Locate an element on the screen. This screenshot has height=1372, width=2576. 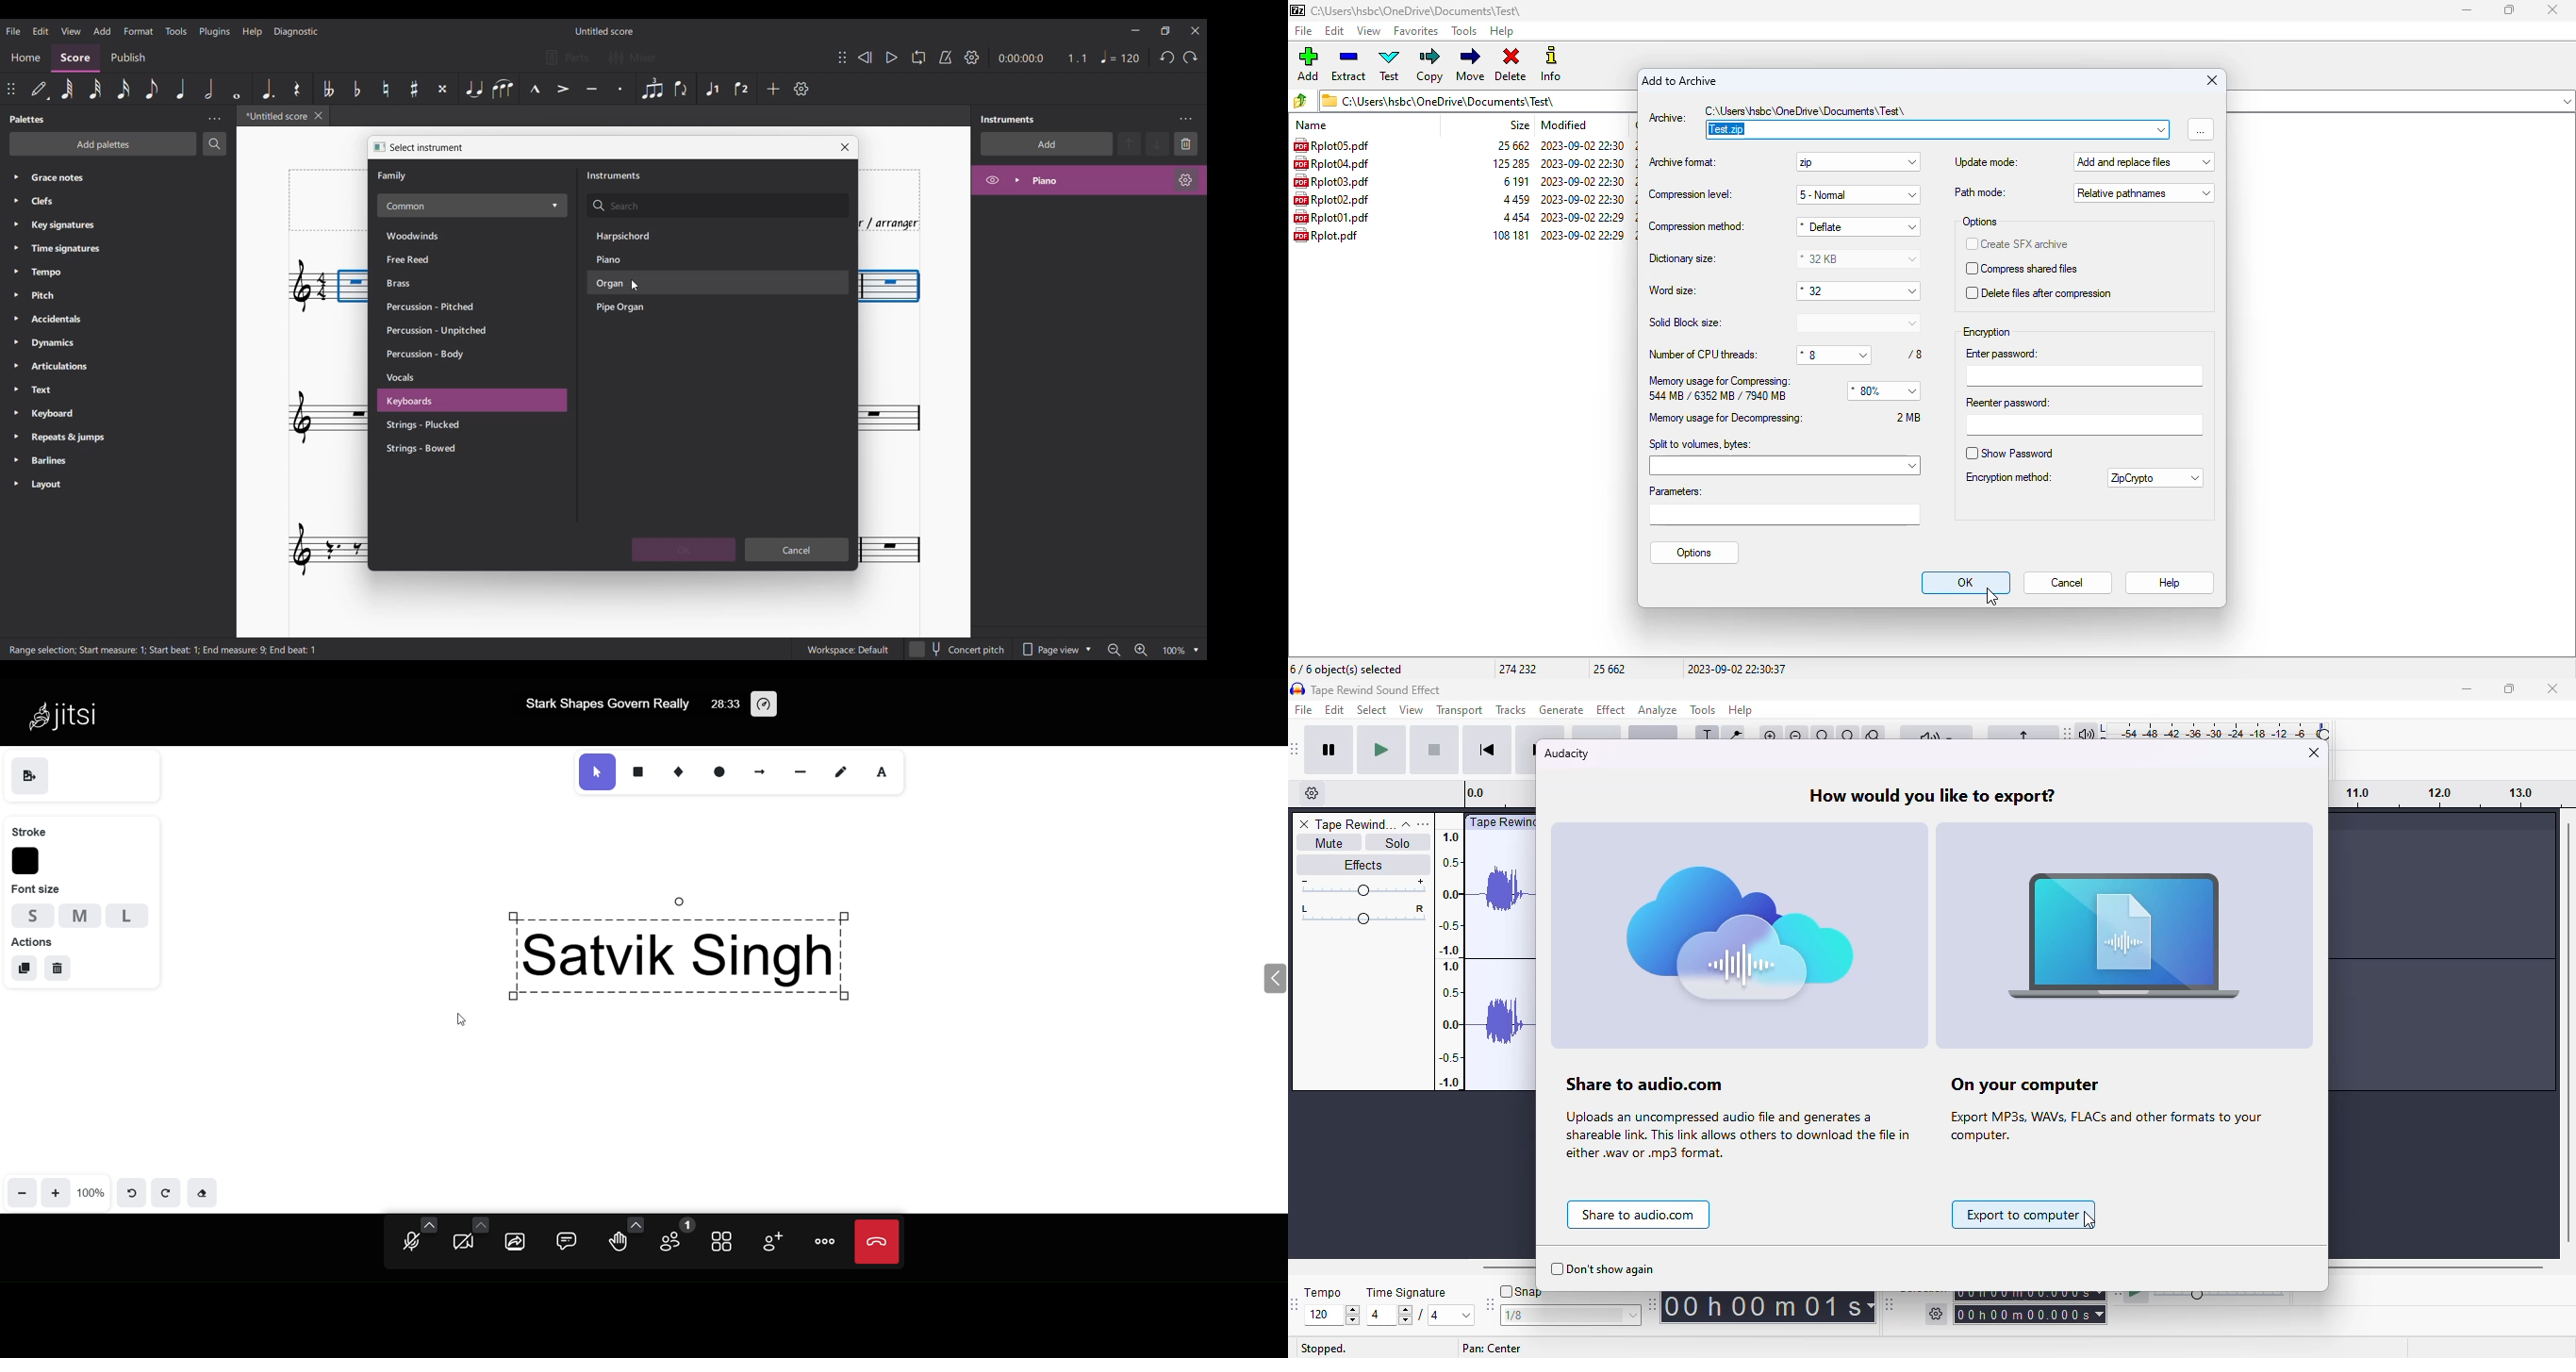
delete track is located at coordinates (1302, 824).